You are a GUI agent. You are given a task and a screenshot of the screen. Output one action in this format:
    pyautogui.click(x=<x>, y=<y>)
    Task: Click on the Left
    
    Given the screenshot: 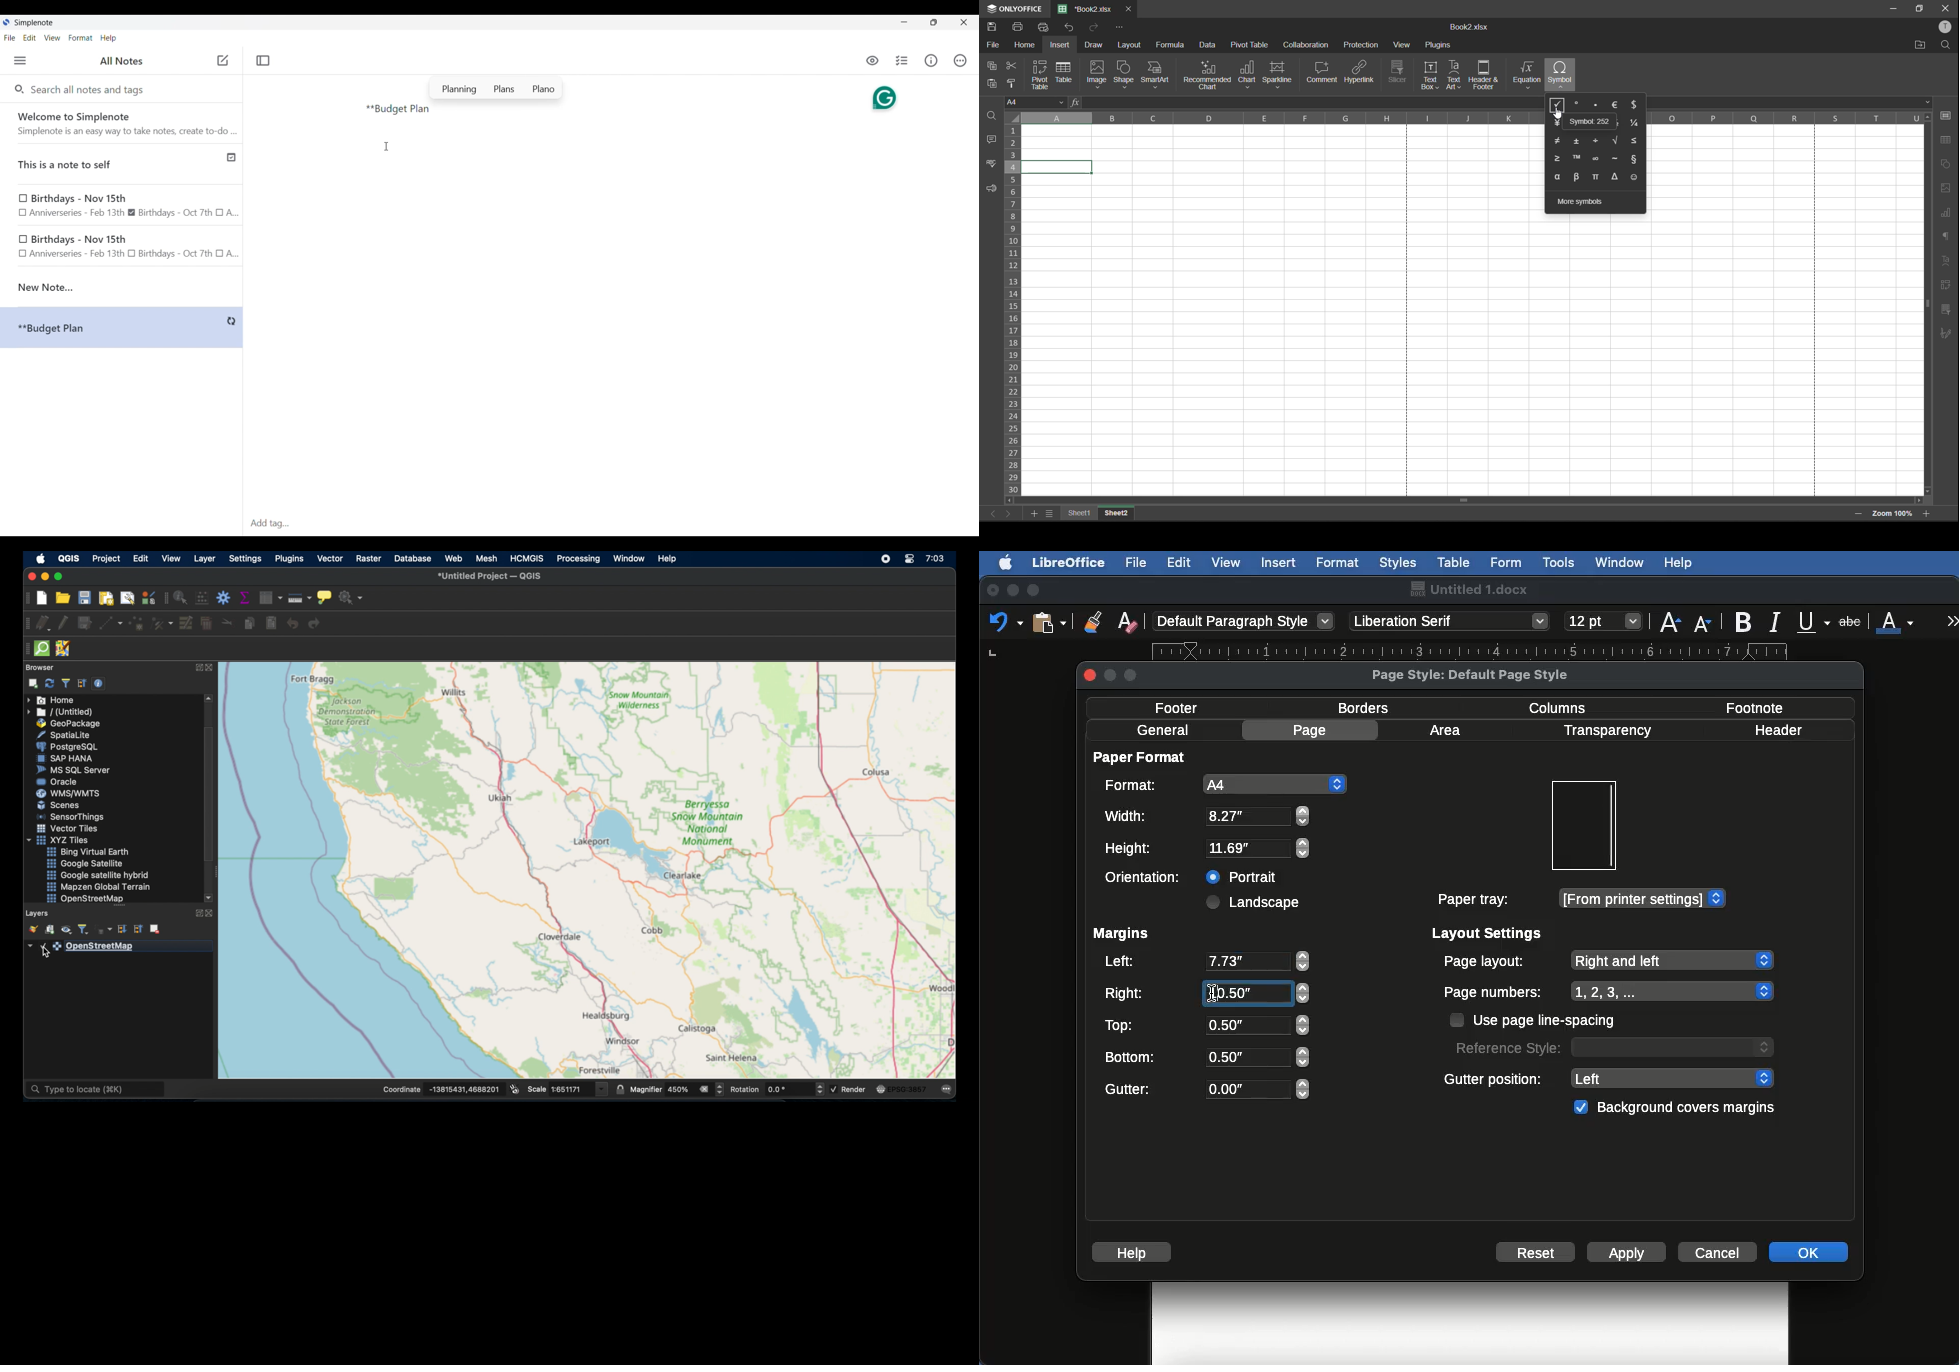 What is the action you would take?
    pyautogui.click(x=1205, y=963)
    